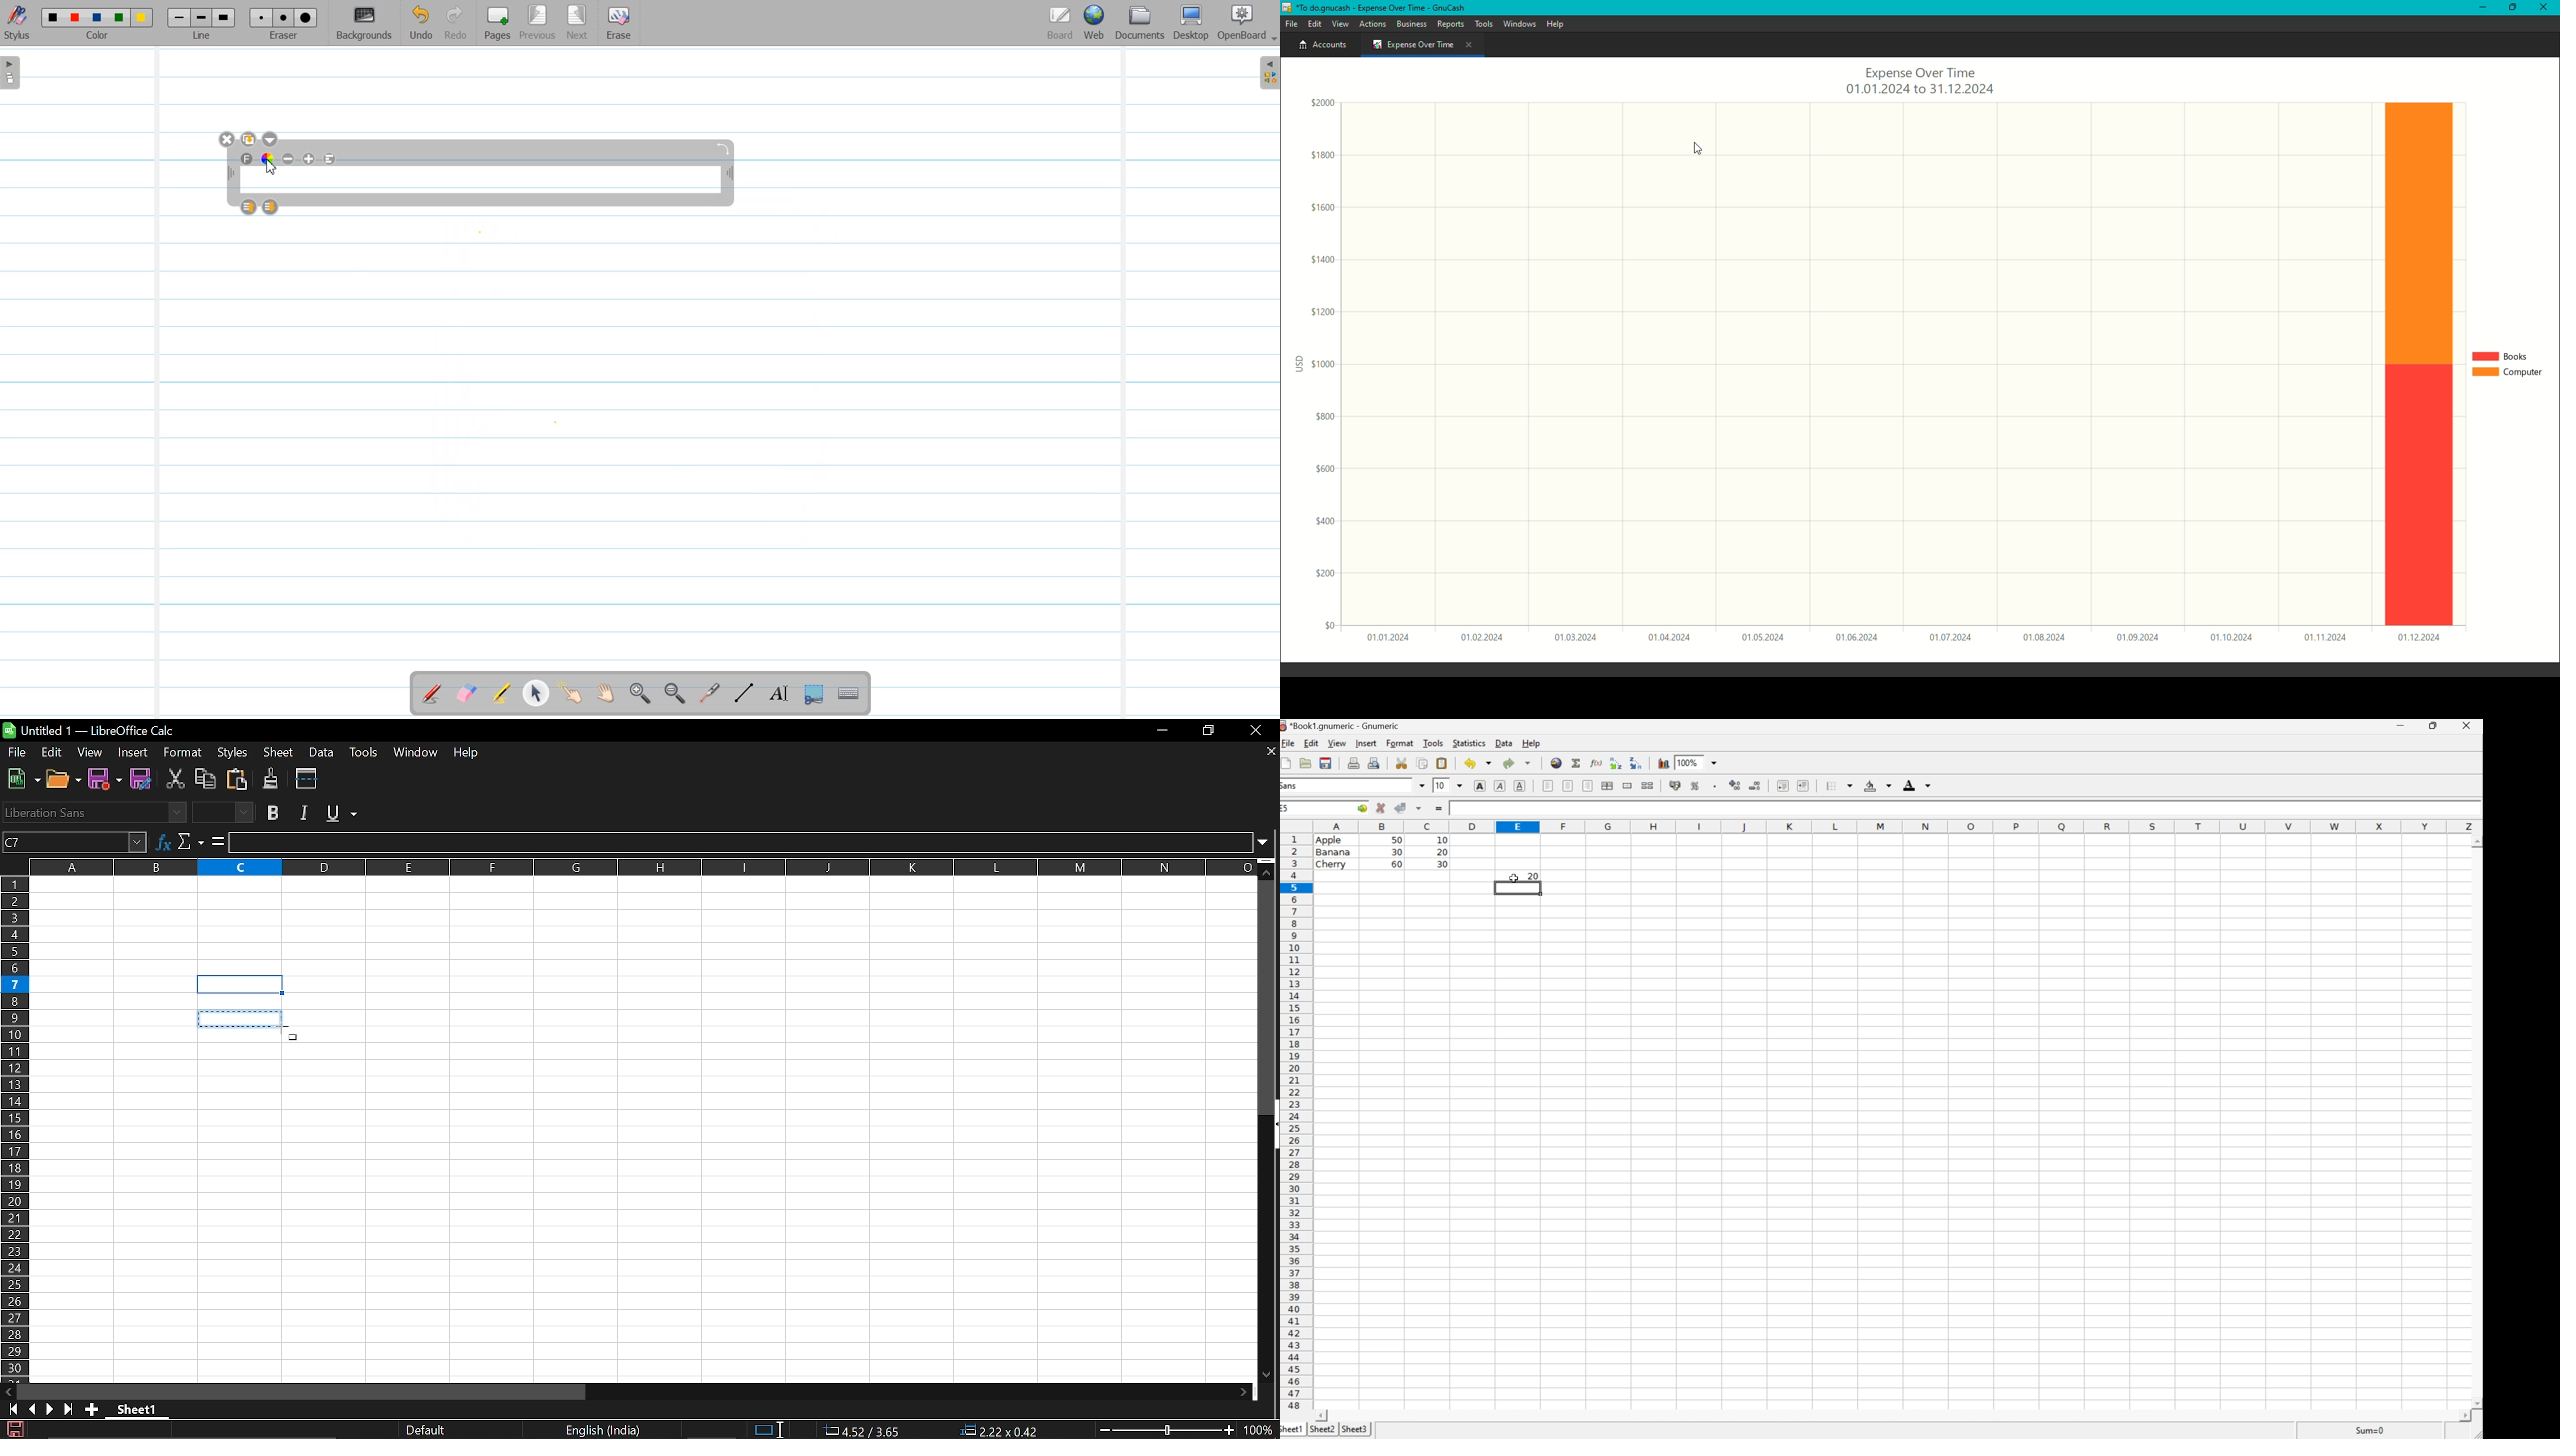 This screenshot has height=1456, width=2576. I want to click on Window, so click(415, 753).